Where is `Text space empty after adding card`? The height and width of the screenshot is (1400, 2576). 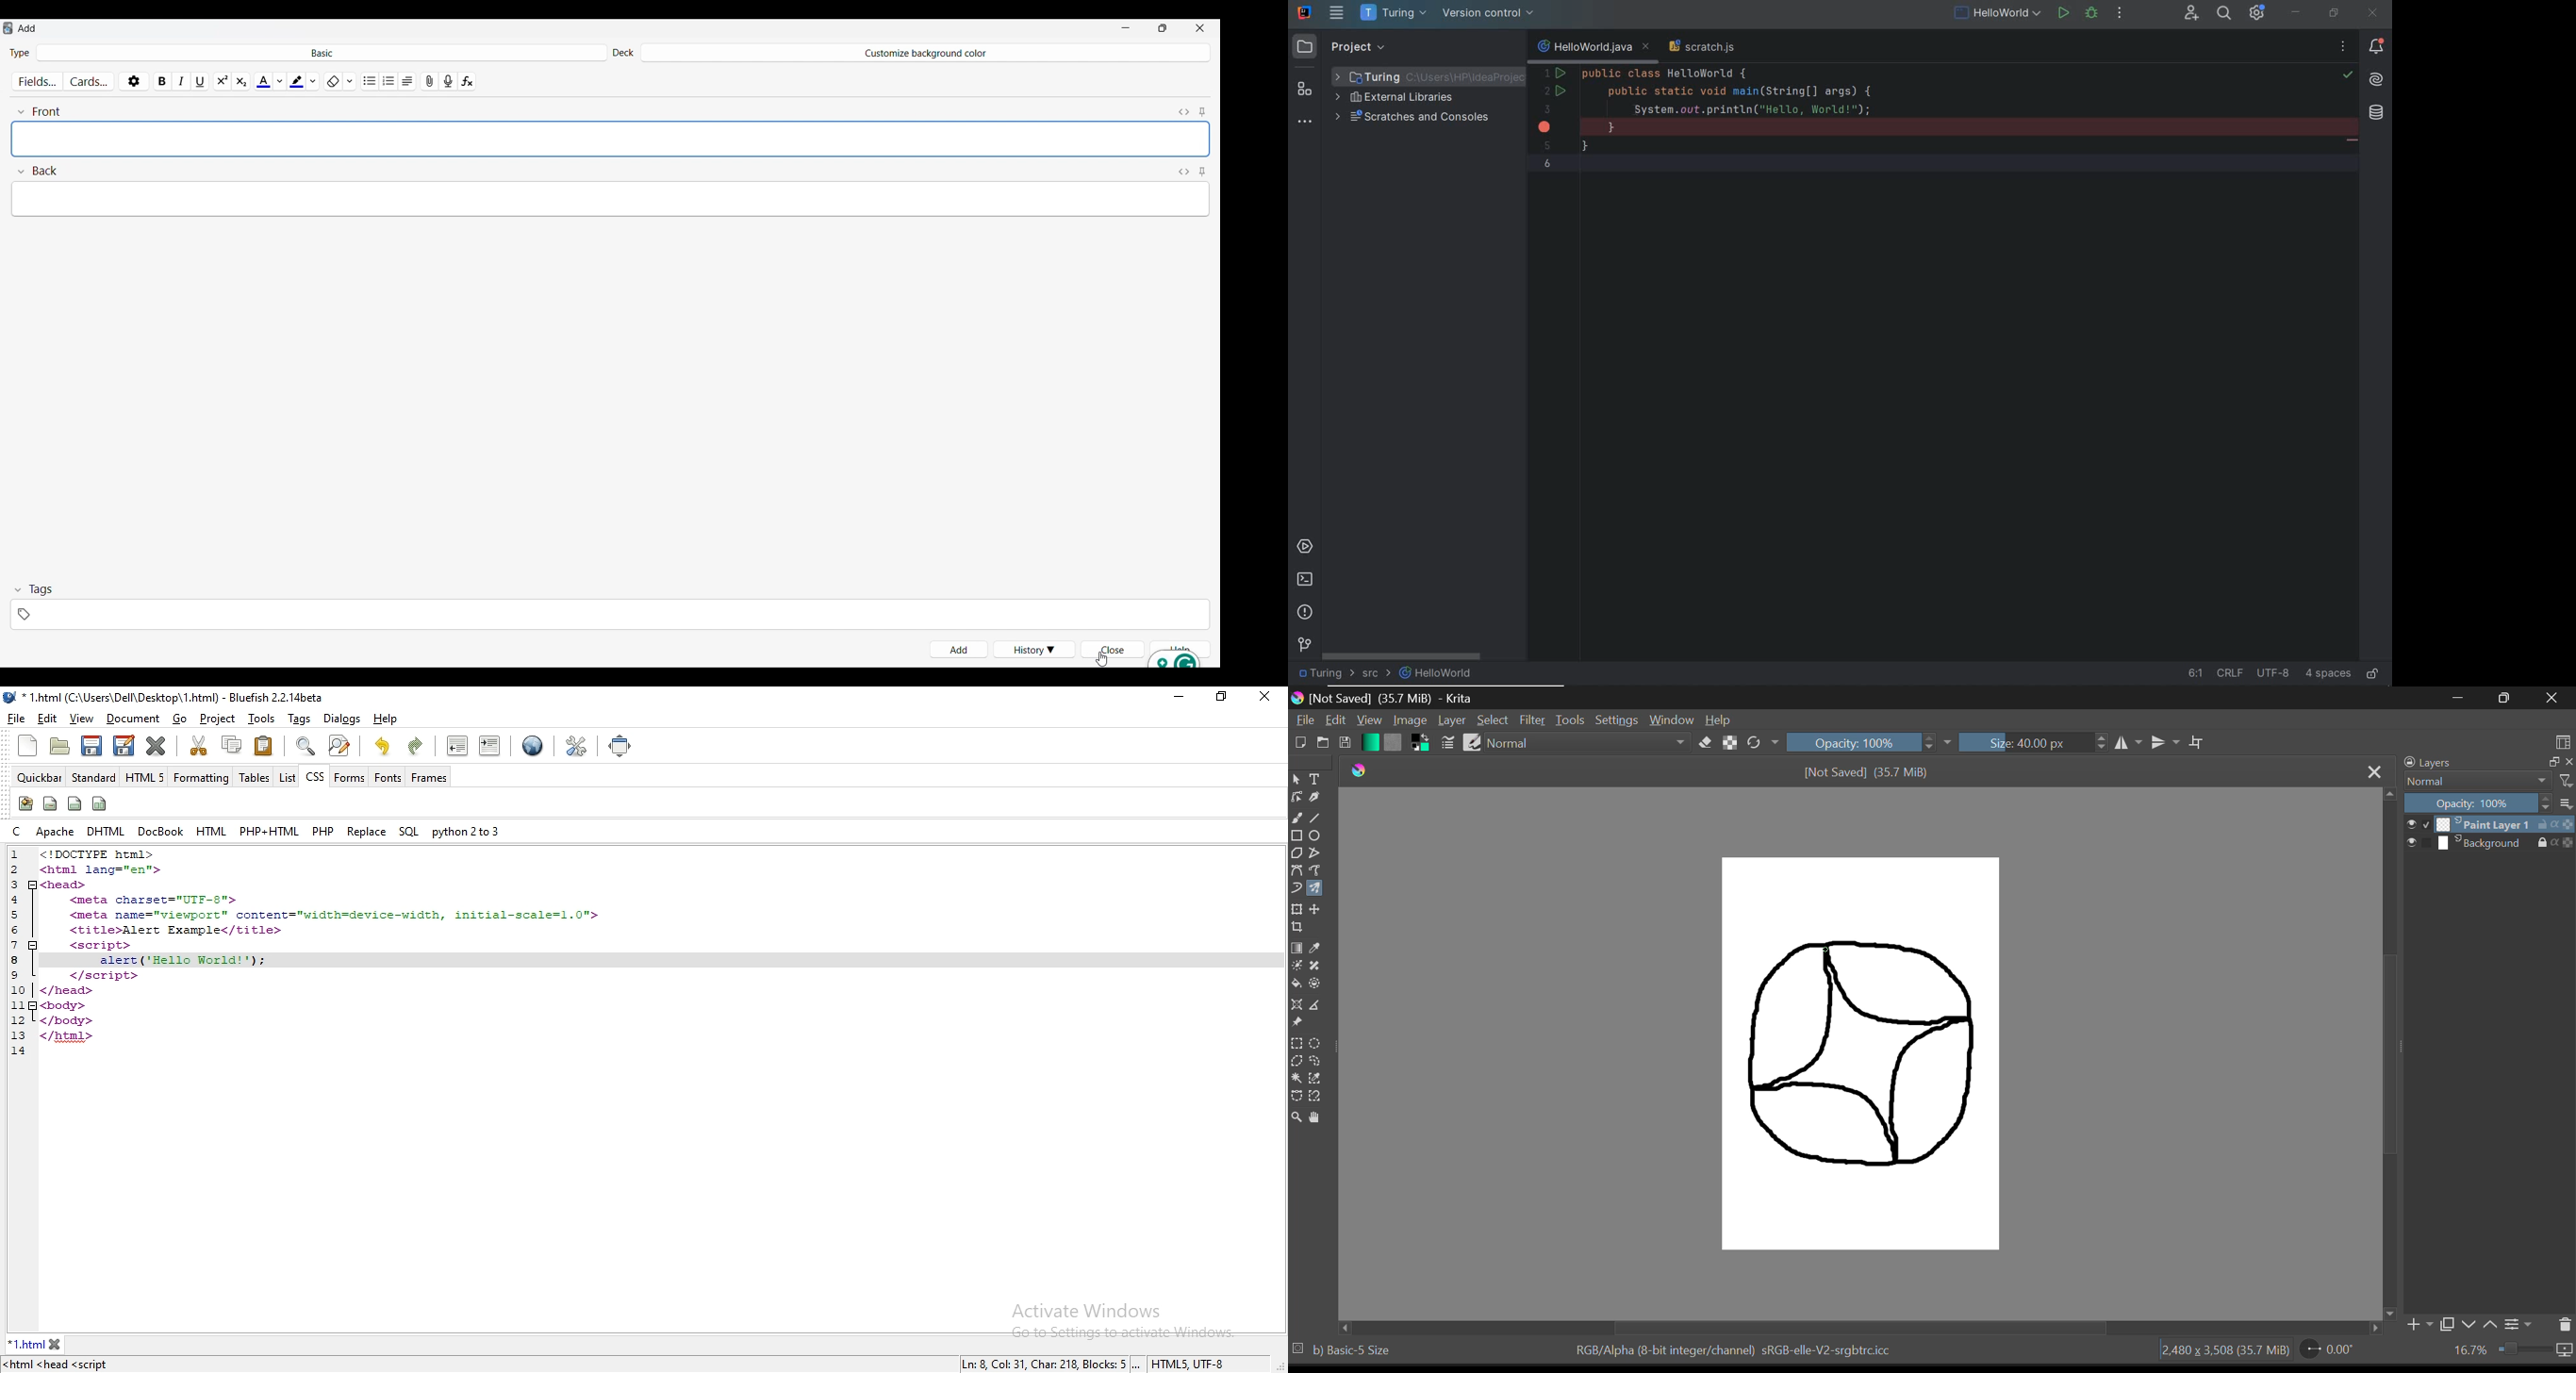 Text space empty after adding card is located at coordinates (610, 139).